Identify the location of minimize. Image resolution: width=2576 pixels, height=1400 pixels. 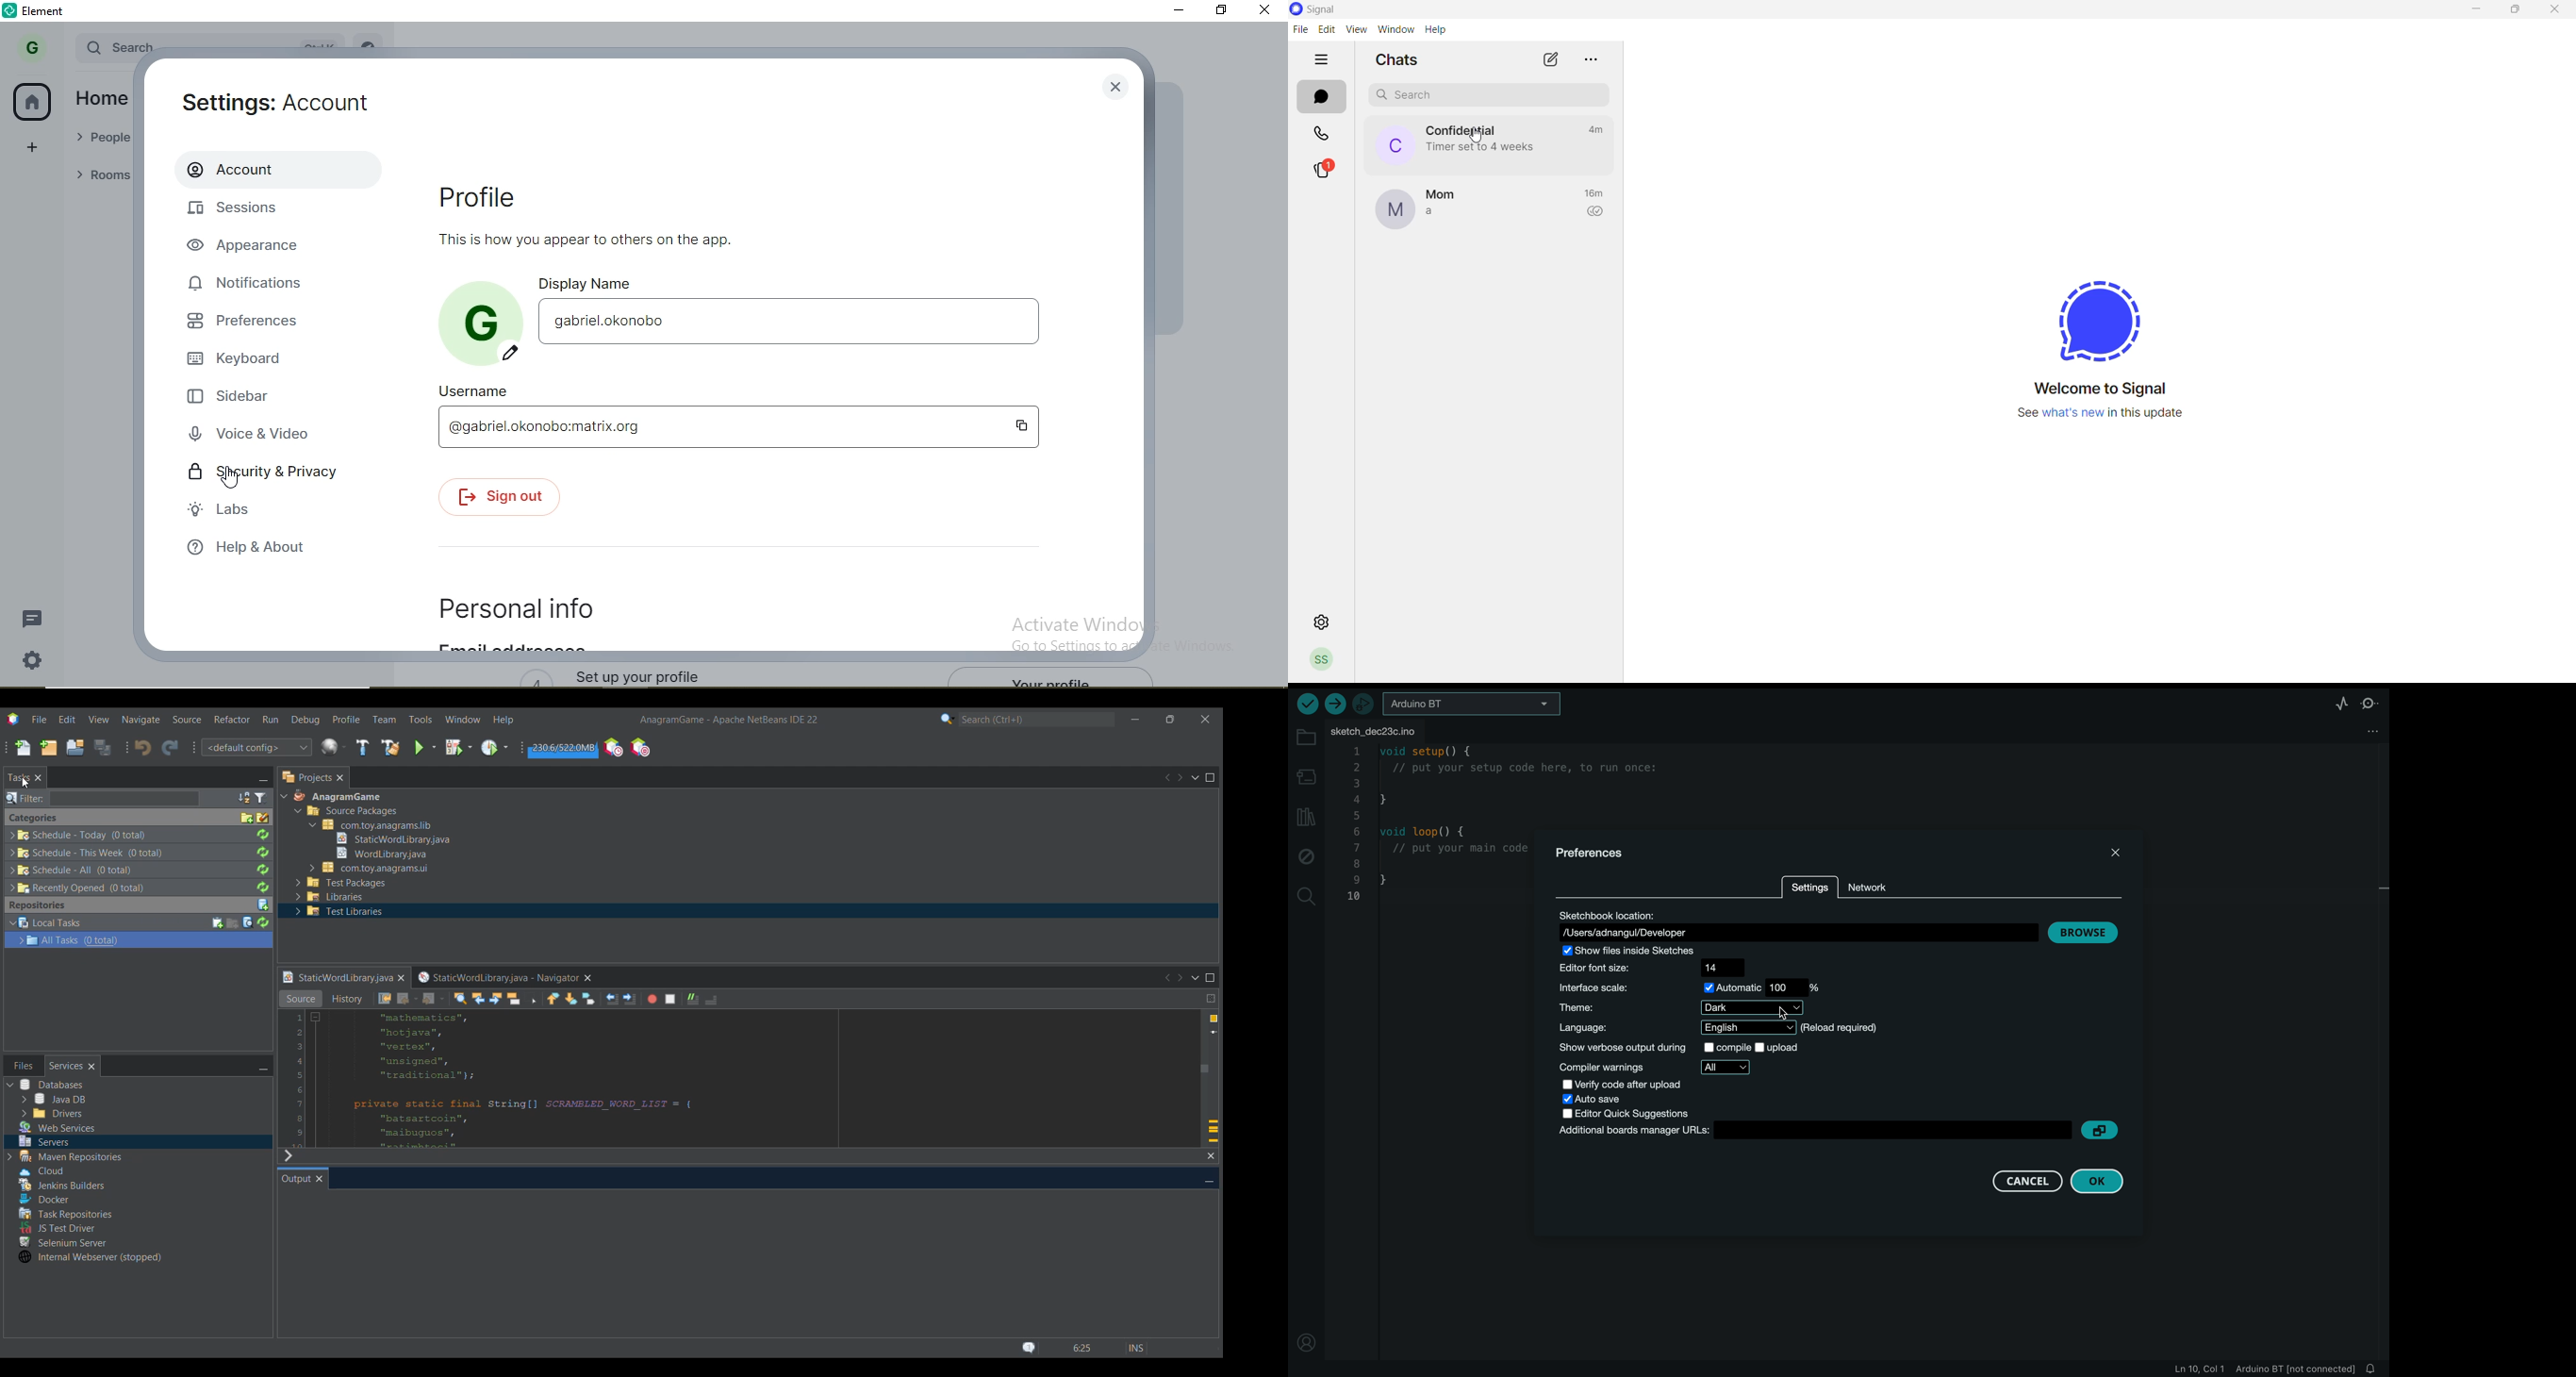
(2479, 10).